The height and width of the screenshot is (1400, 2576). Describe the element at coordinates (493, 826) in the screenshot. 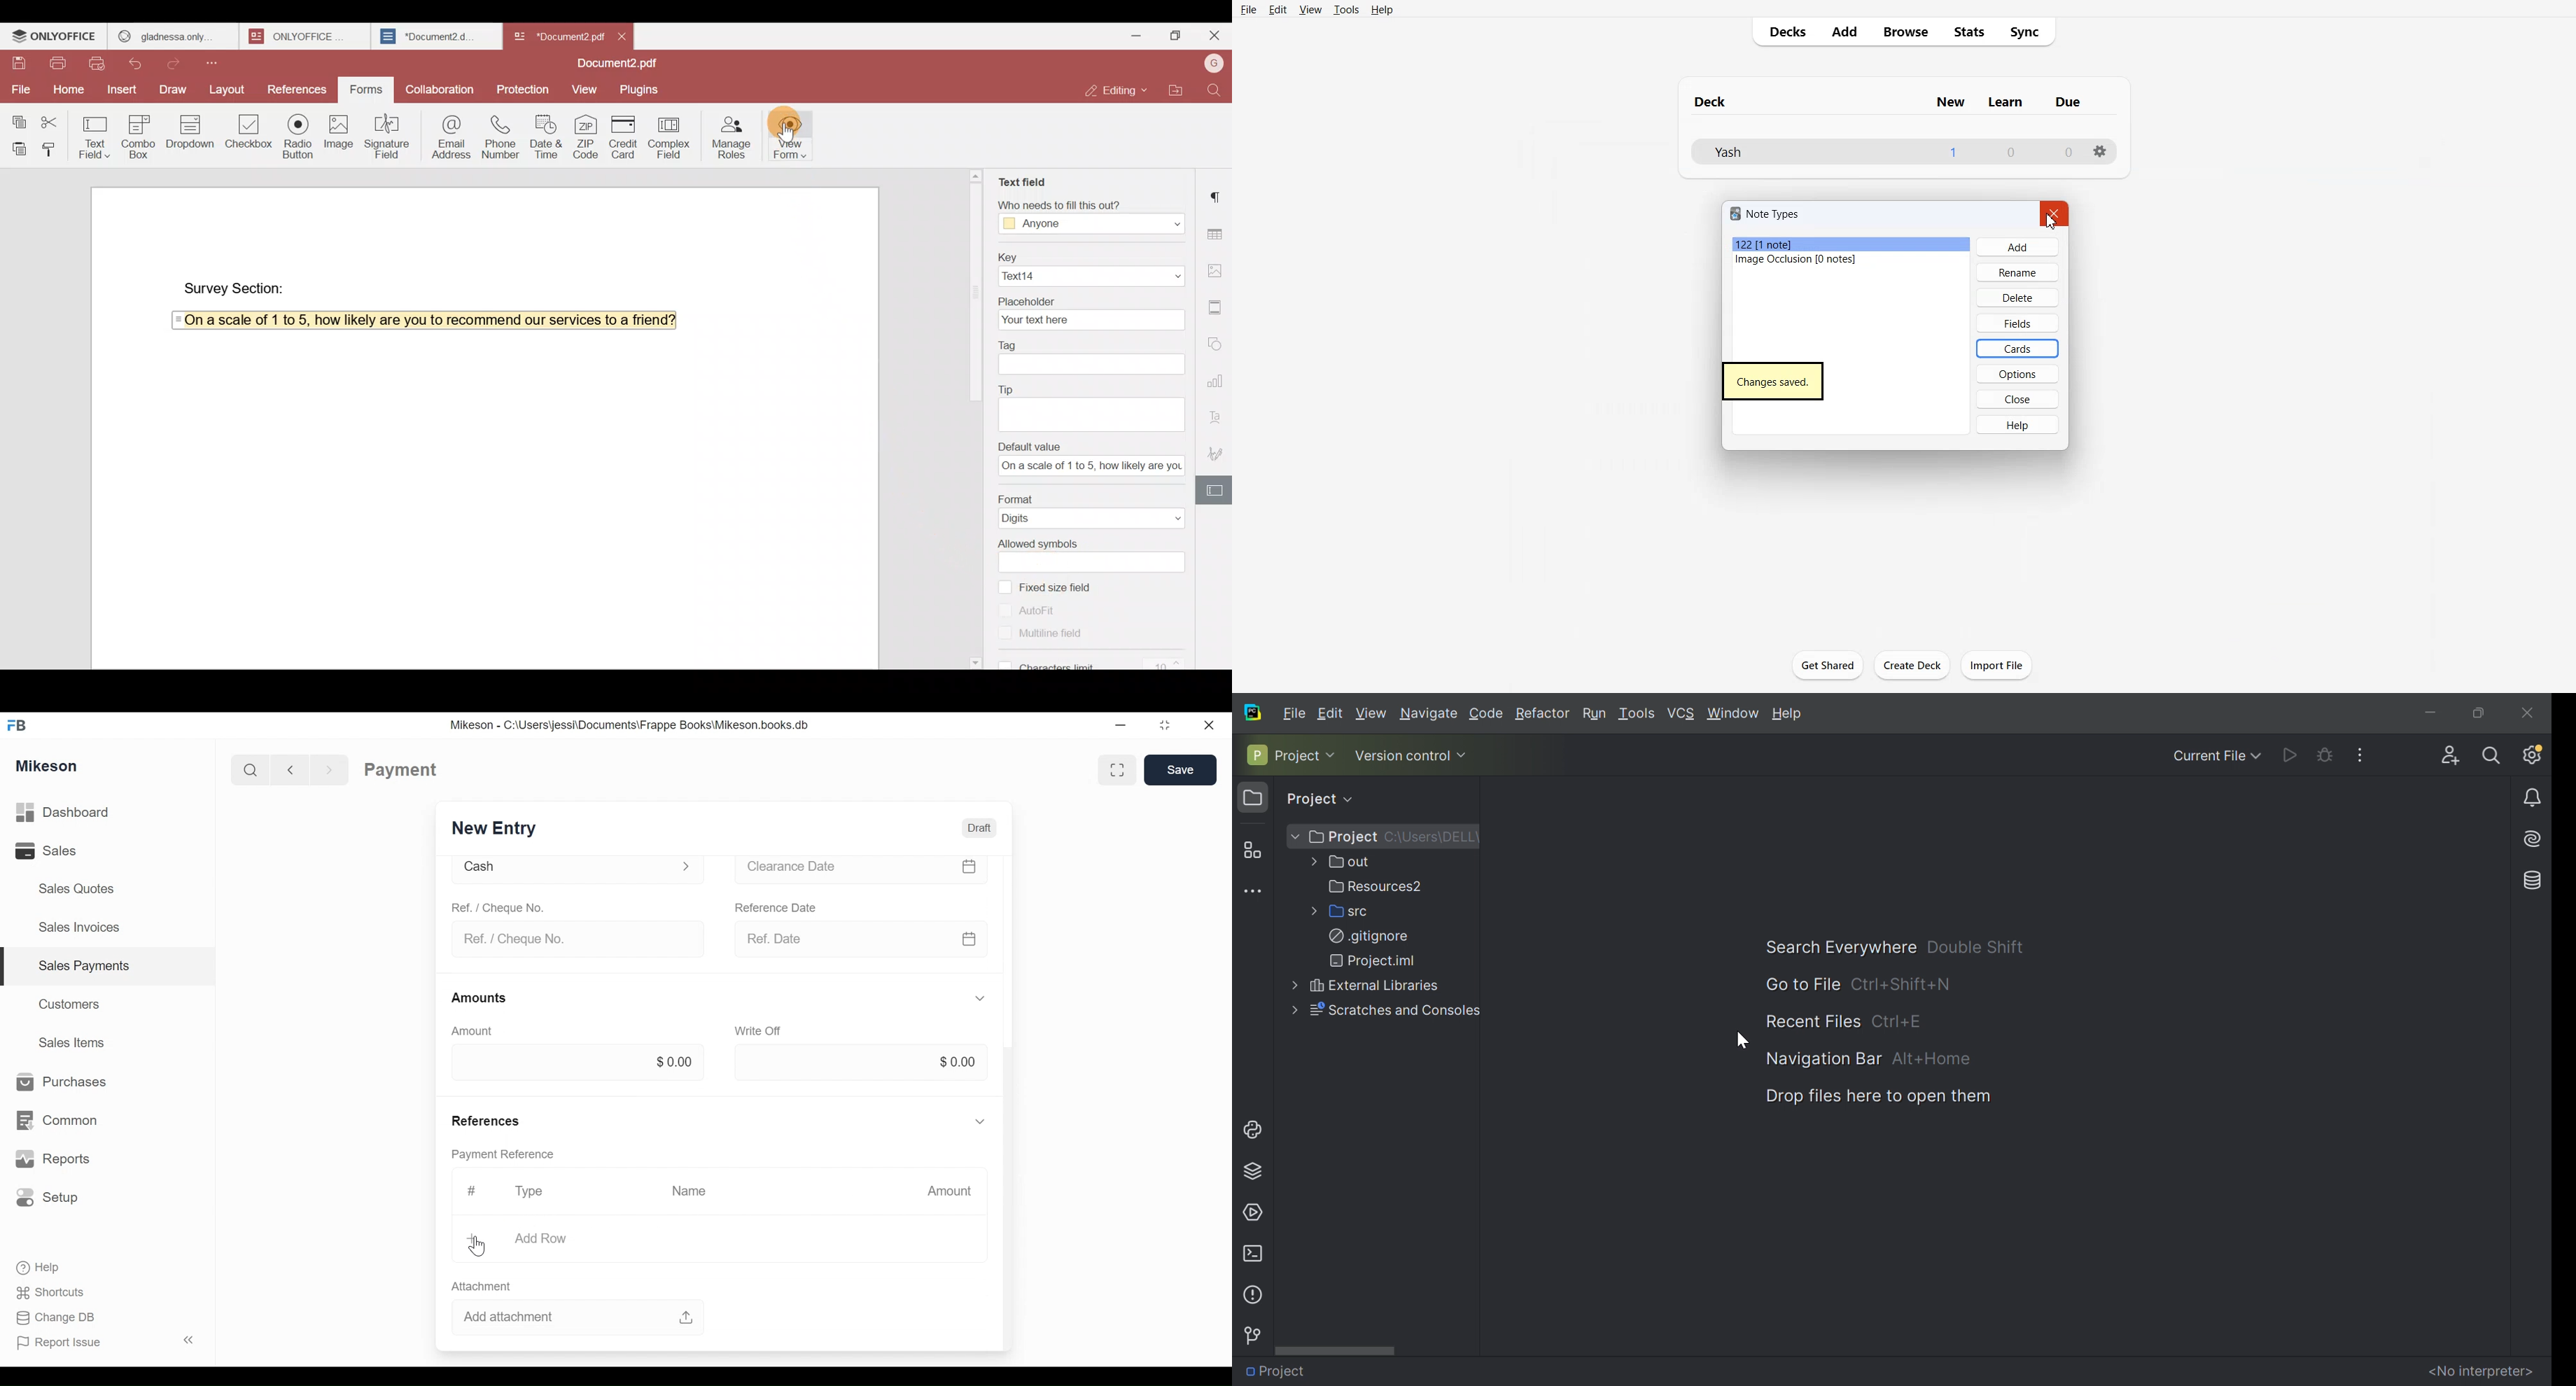

I see `New Entry` at that location.